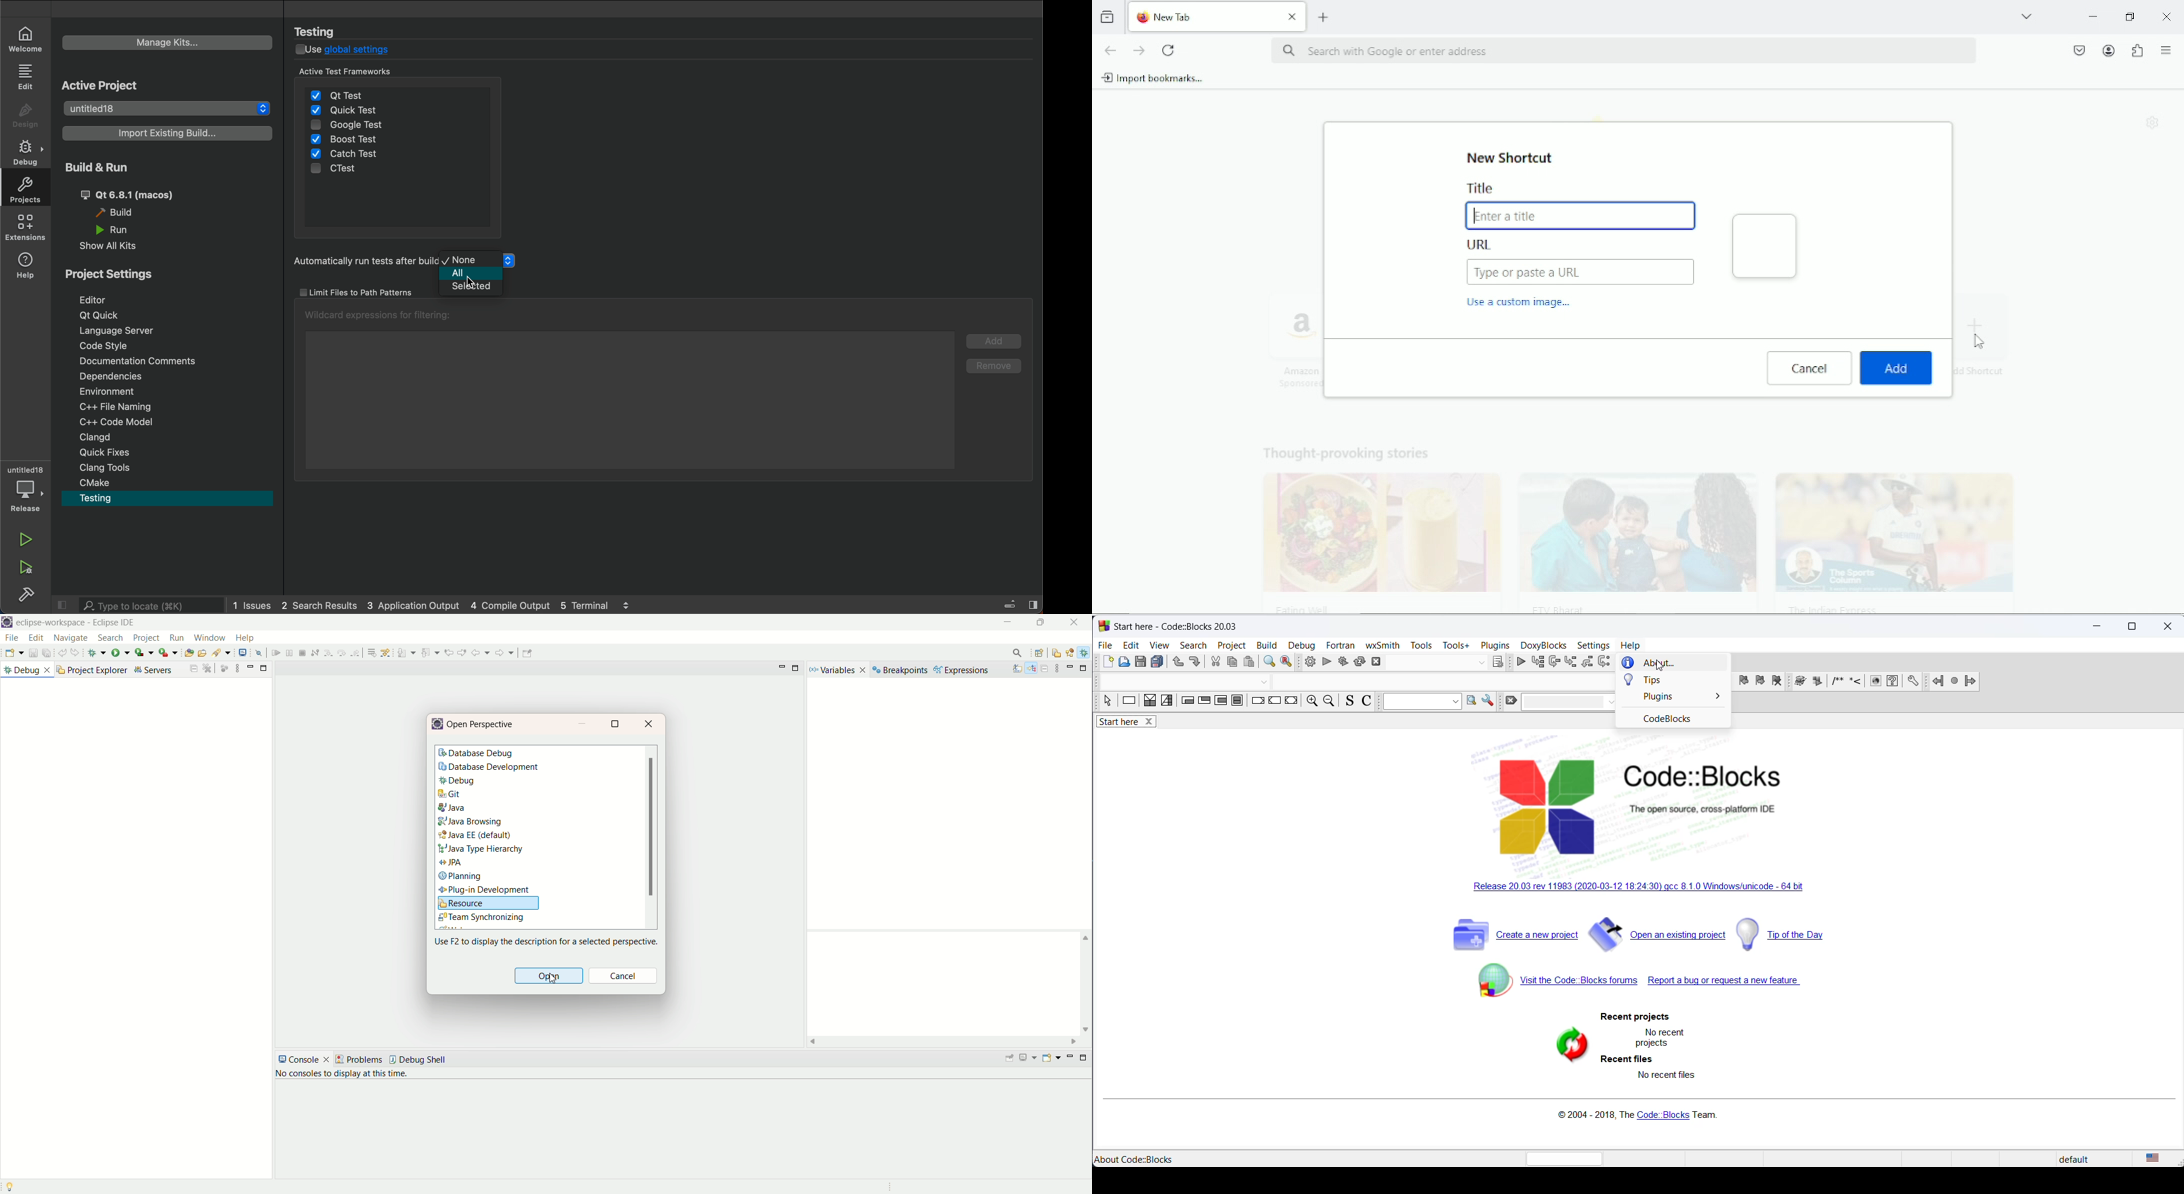 The image size is (2184, 1204). What do you see at coordinates (1978, 680) in the screenshot?
I see `jump forward` at bounding box center [1978, 680].